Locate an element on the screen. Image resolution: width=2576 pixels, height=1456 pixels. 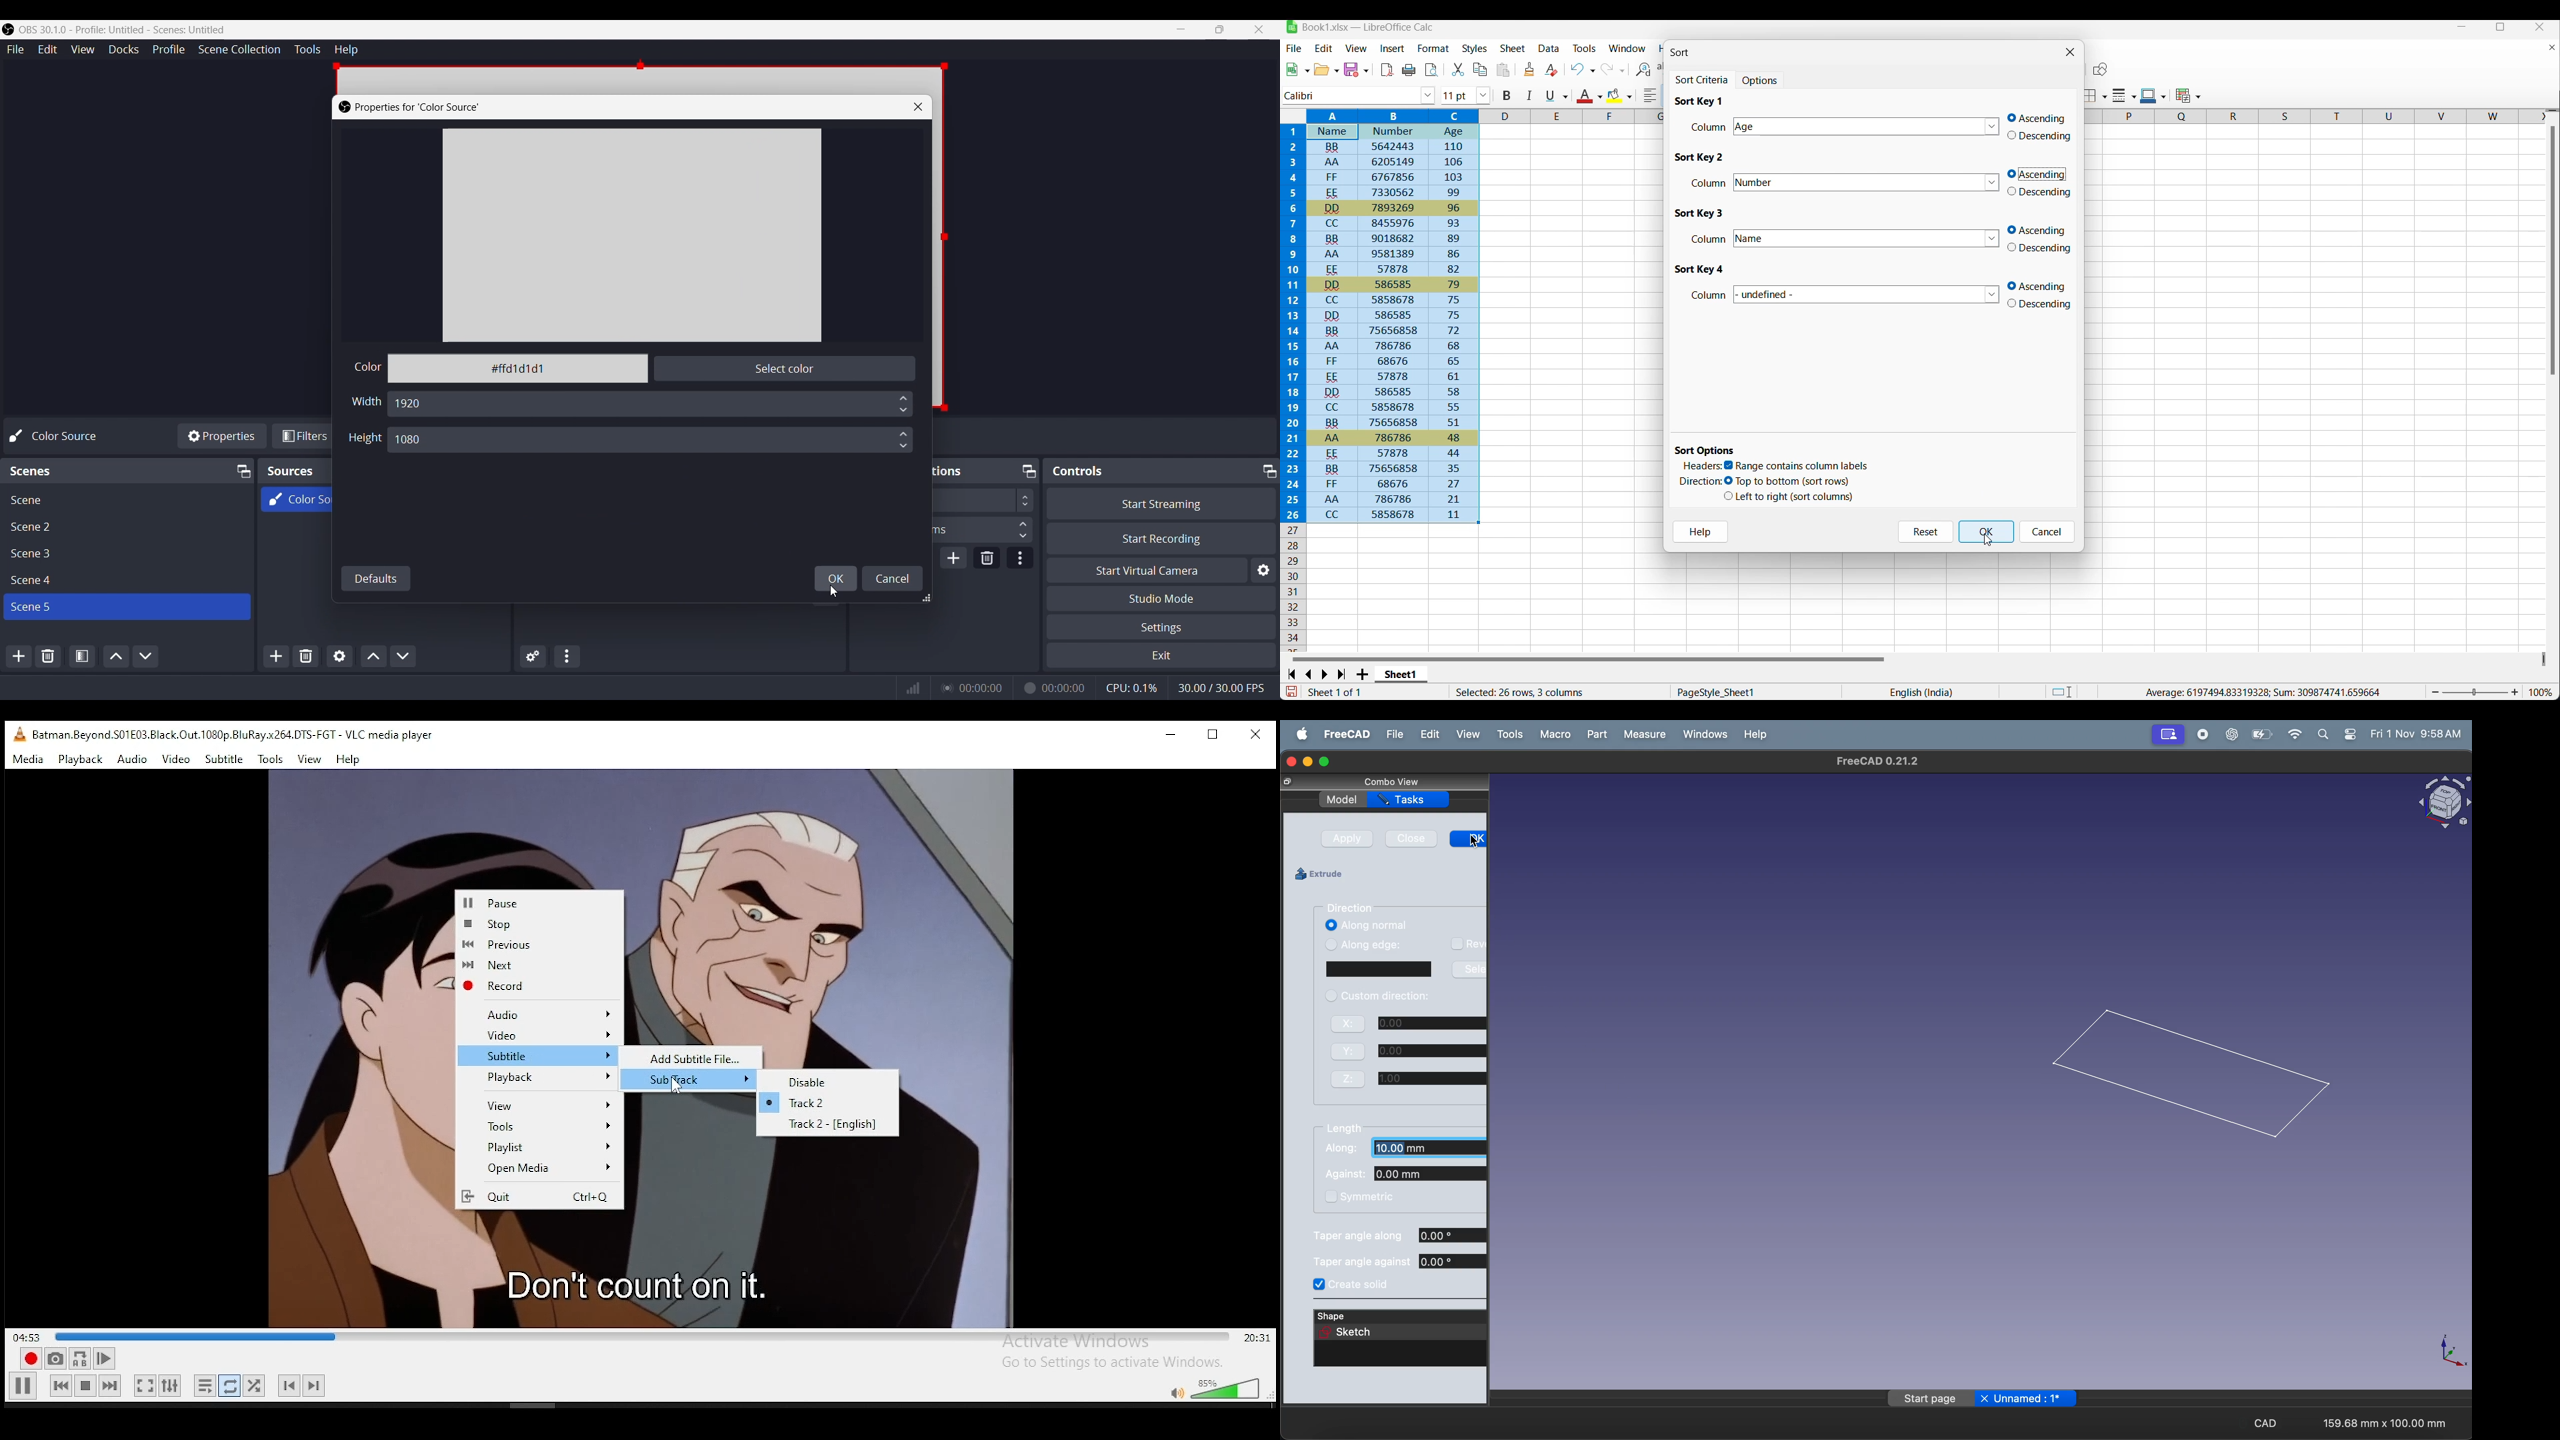
Audio Mixer Menu is located at coordinates (567, 656).